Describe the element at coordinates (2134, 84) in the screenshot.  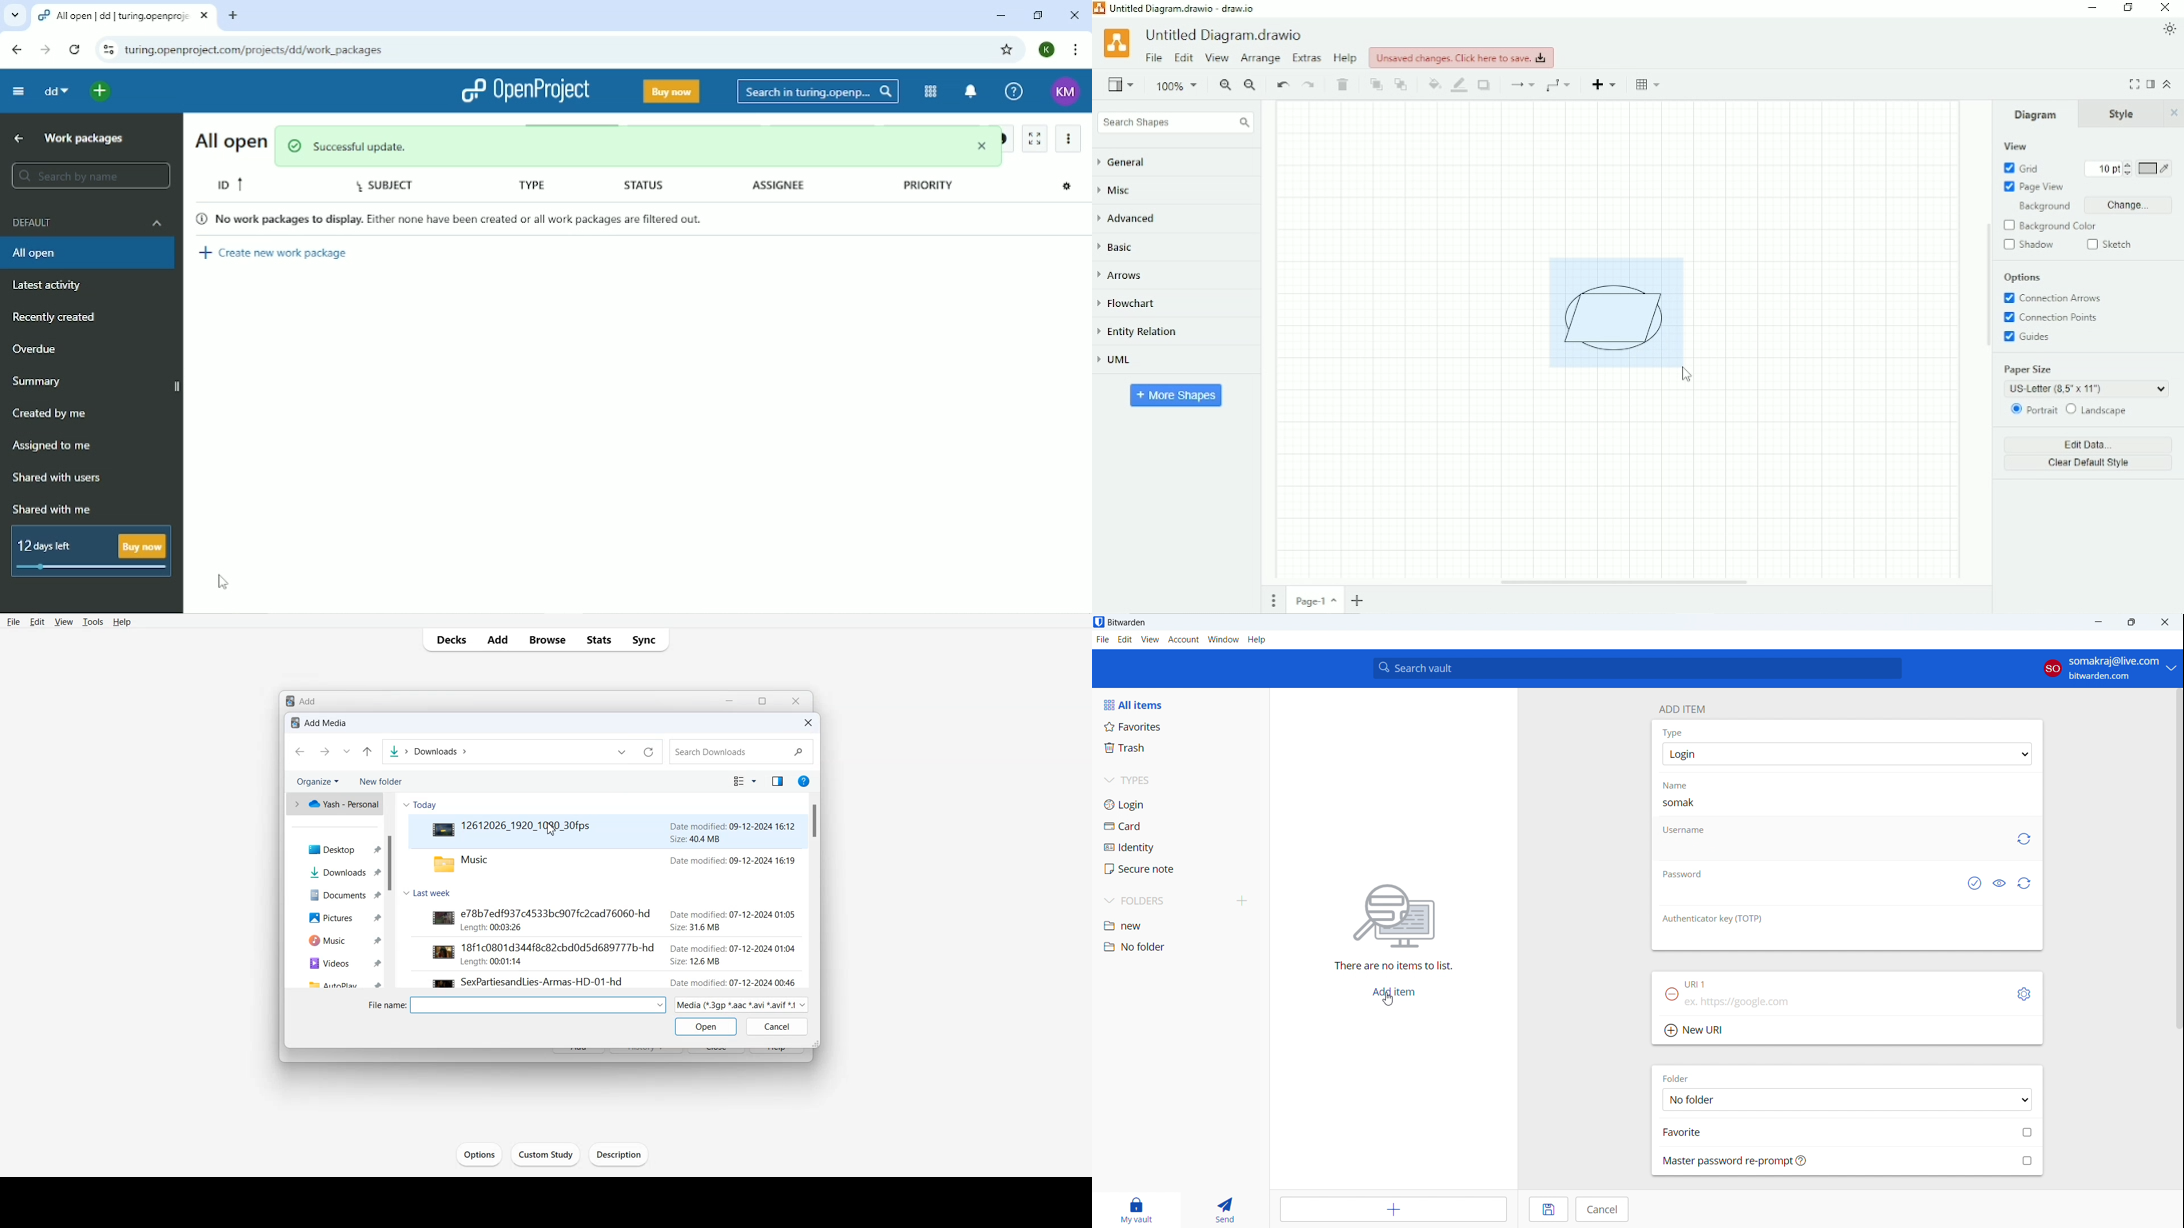
I see `Fullscreen` at that location.